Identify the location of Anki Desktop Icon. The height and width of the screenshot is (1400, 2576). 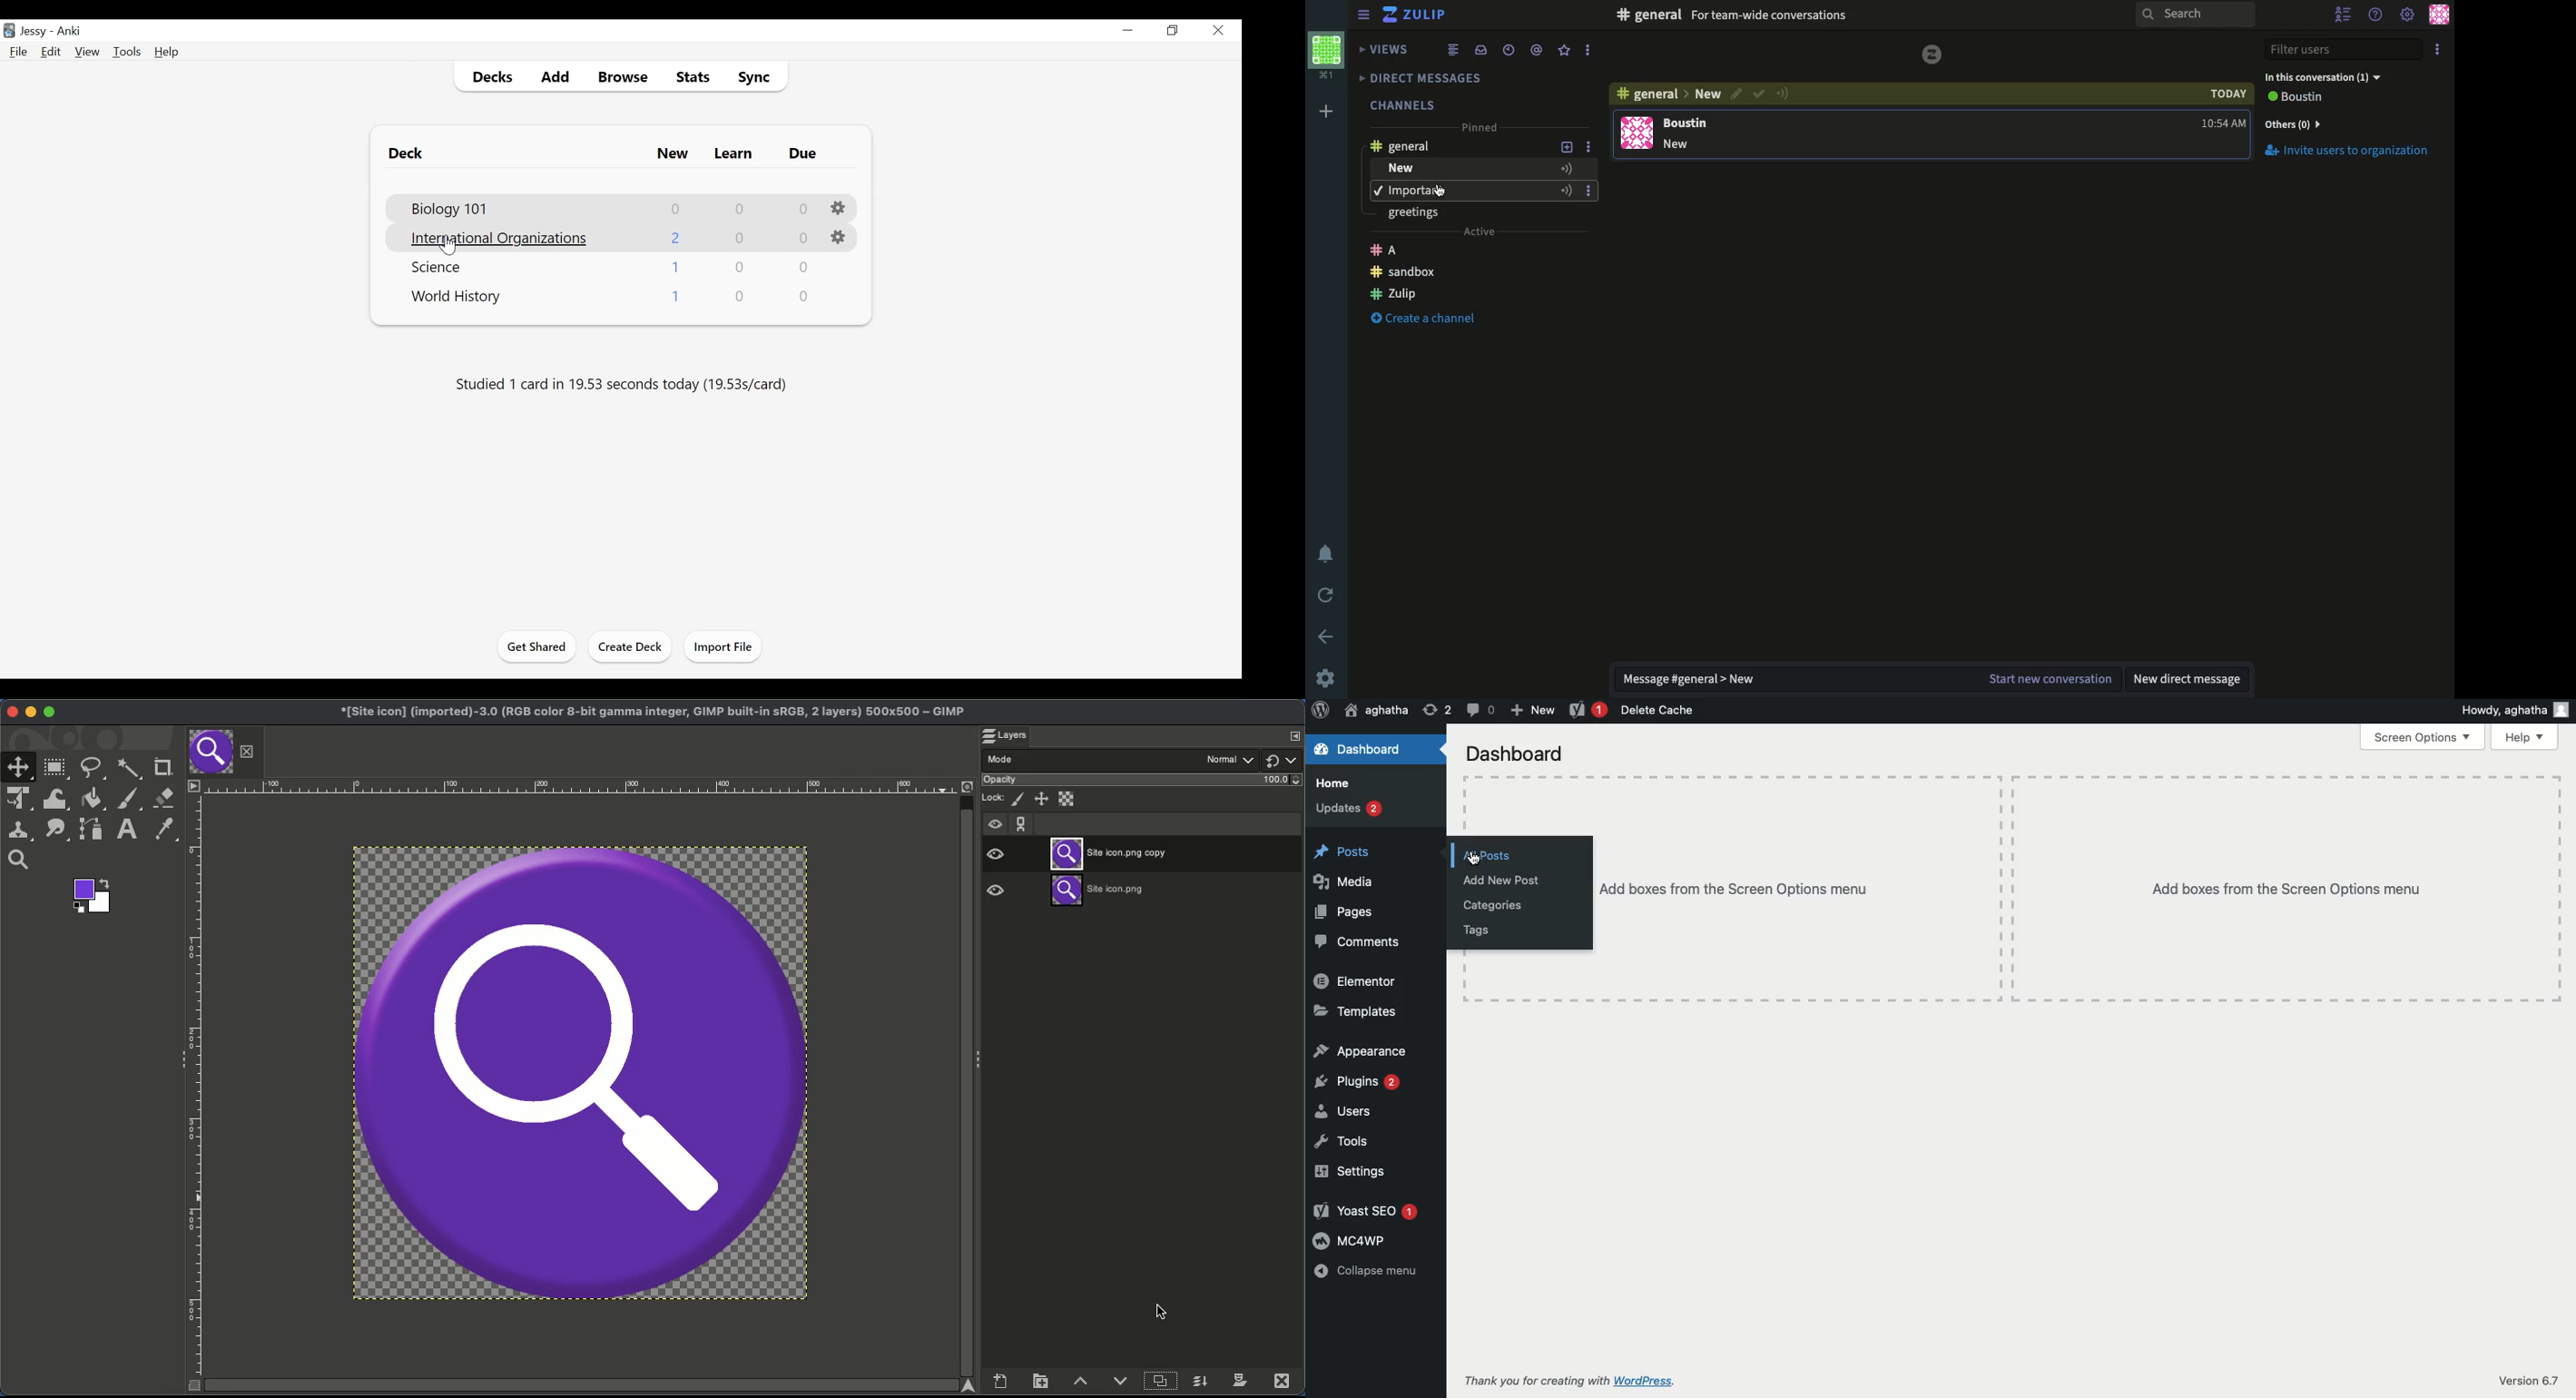
(9, 30).